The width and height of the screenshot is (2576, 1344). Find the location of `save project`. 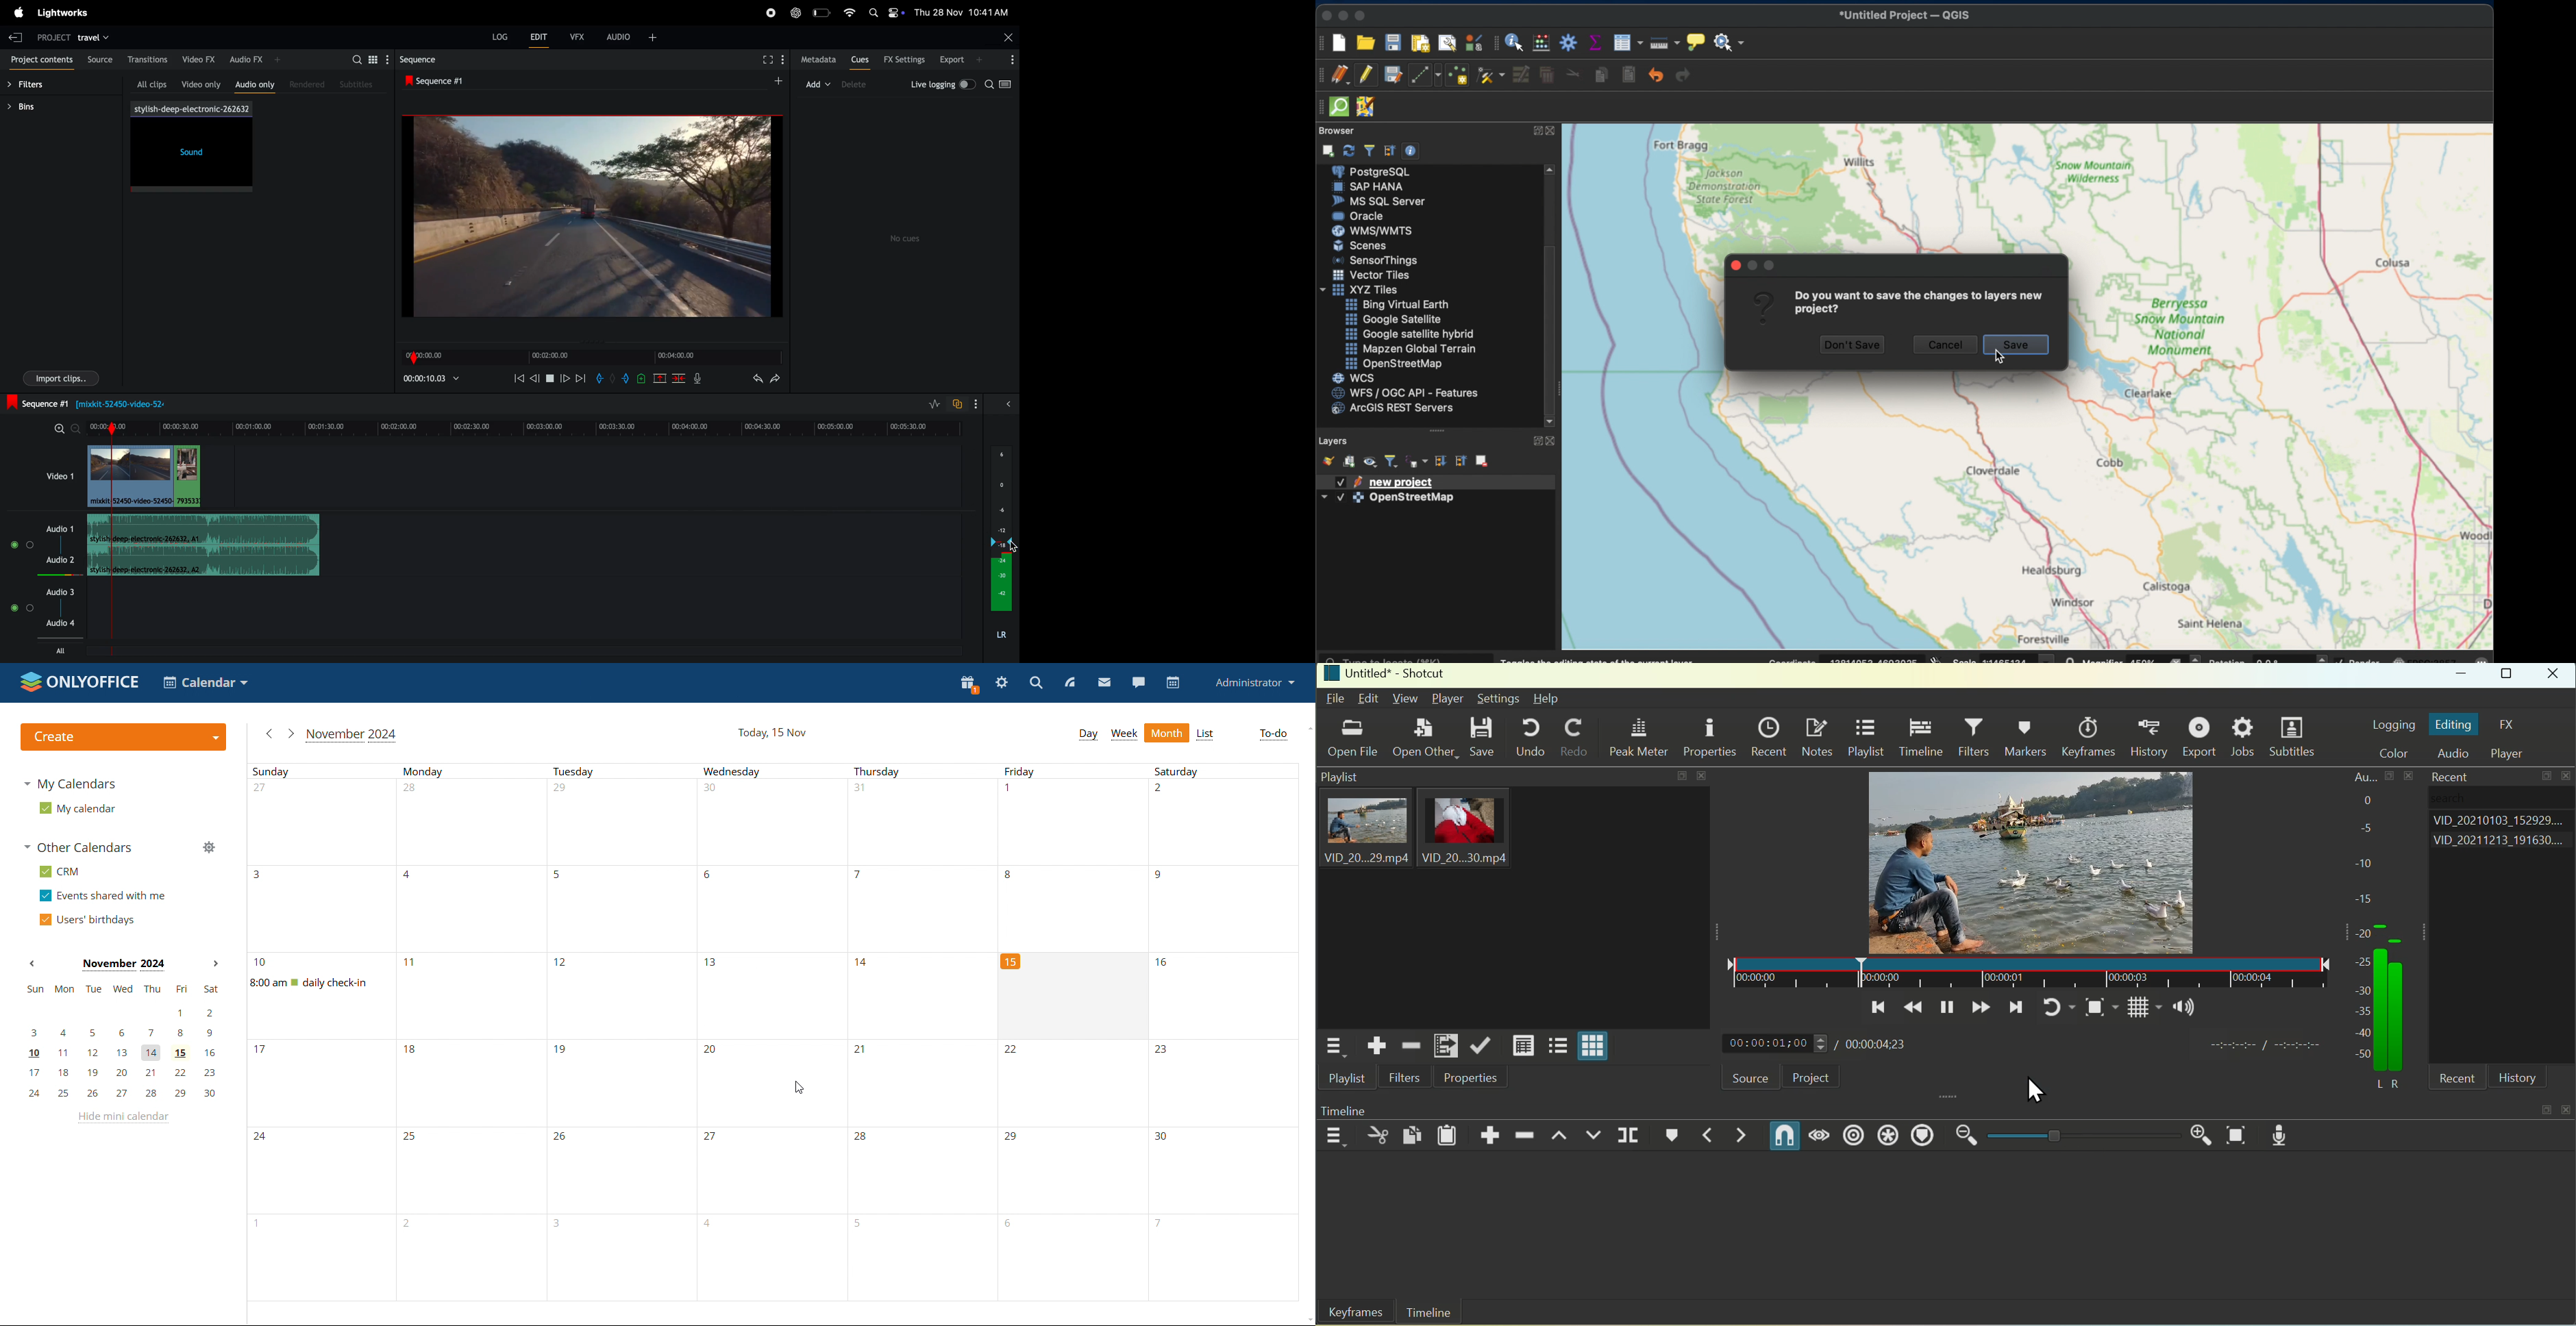

save project is located at coordinates (1393, 44).